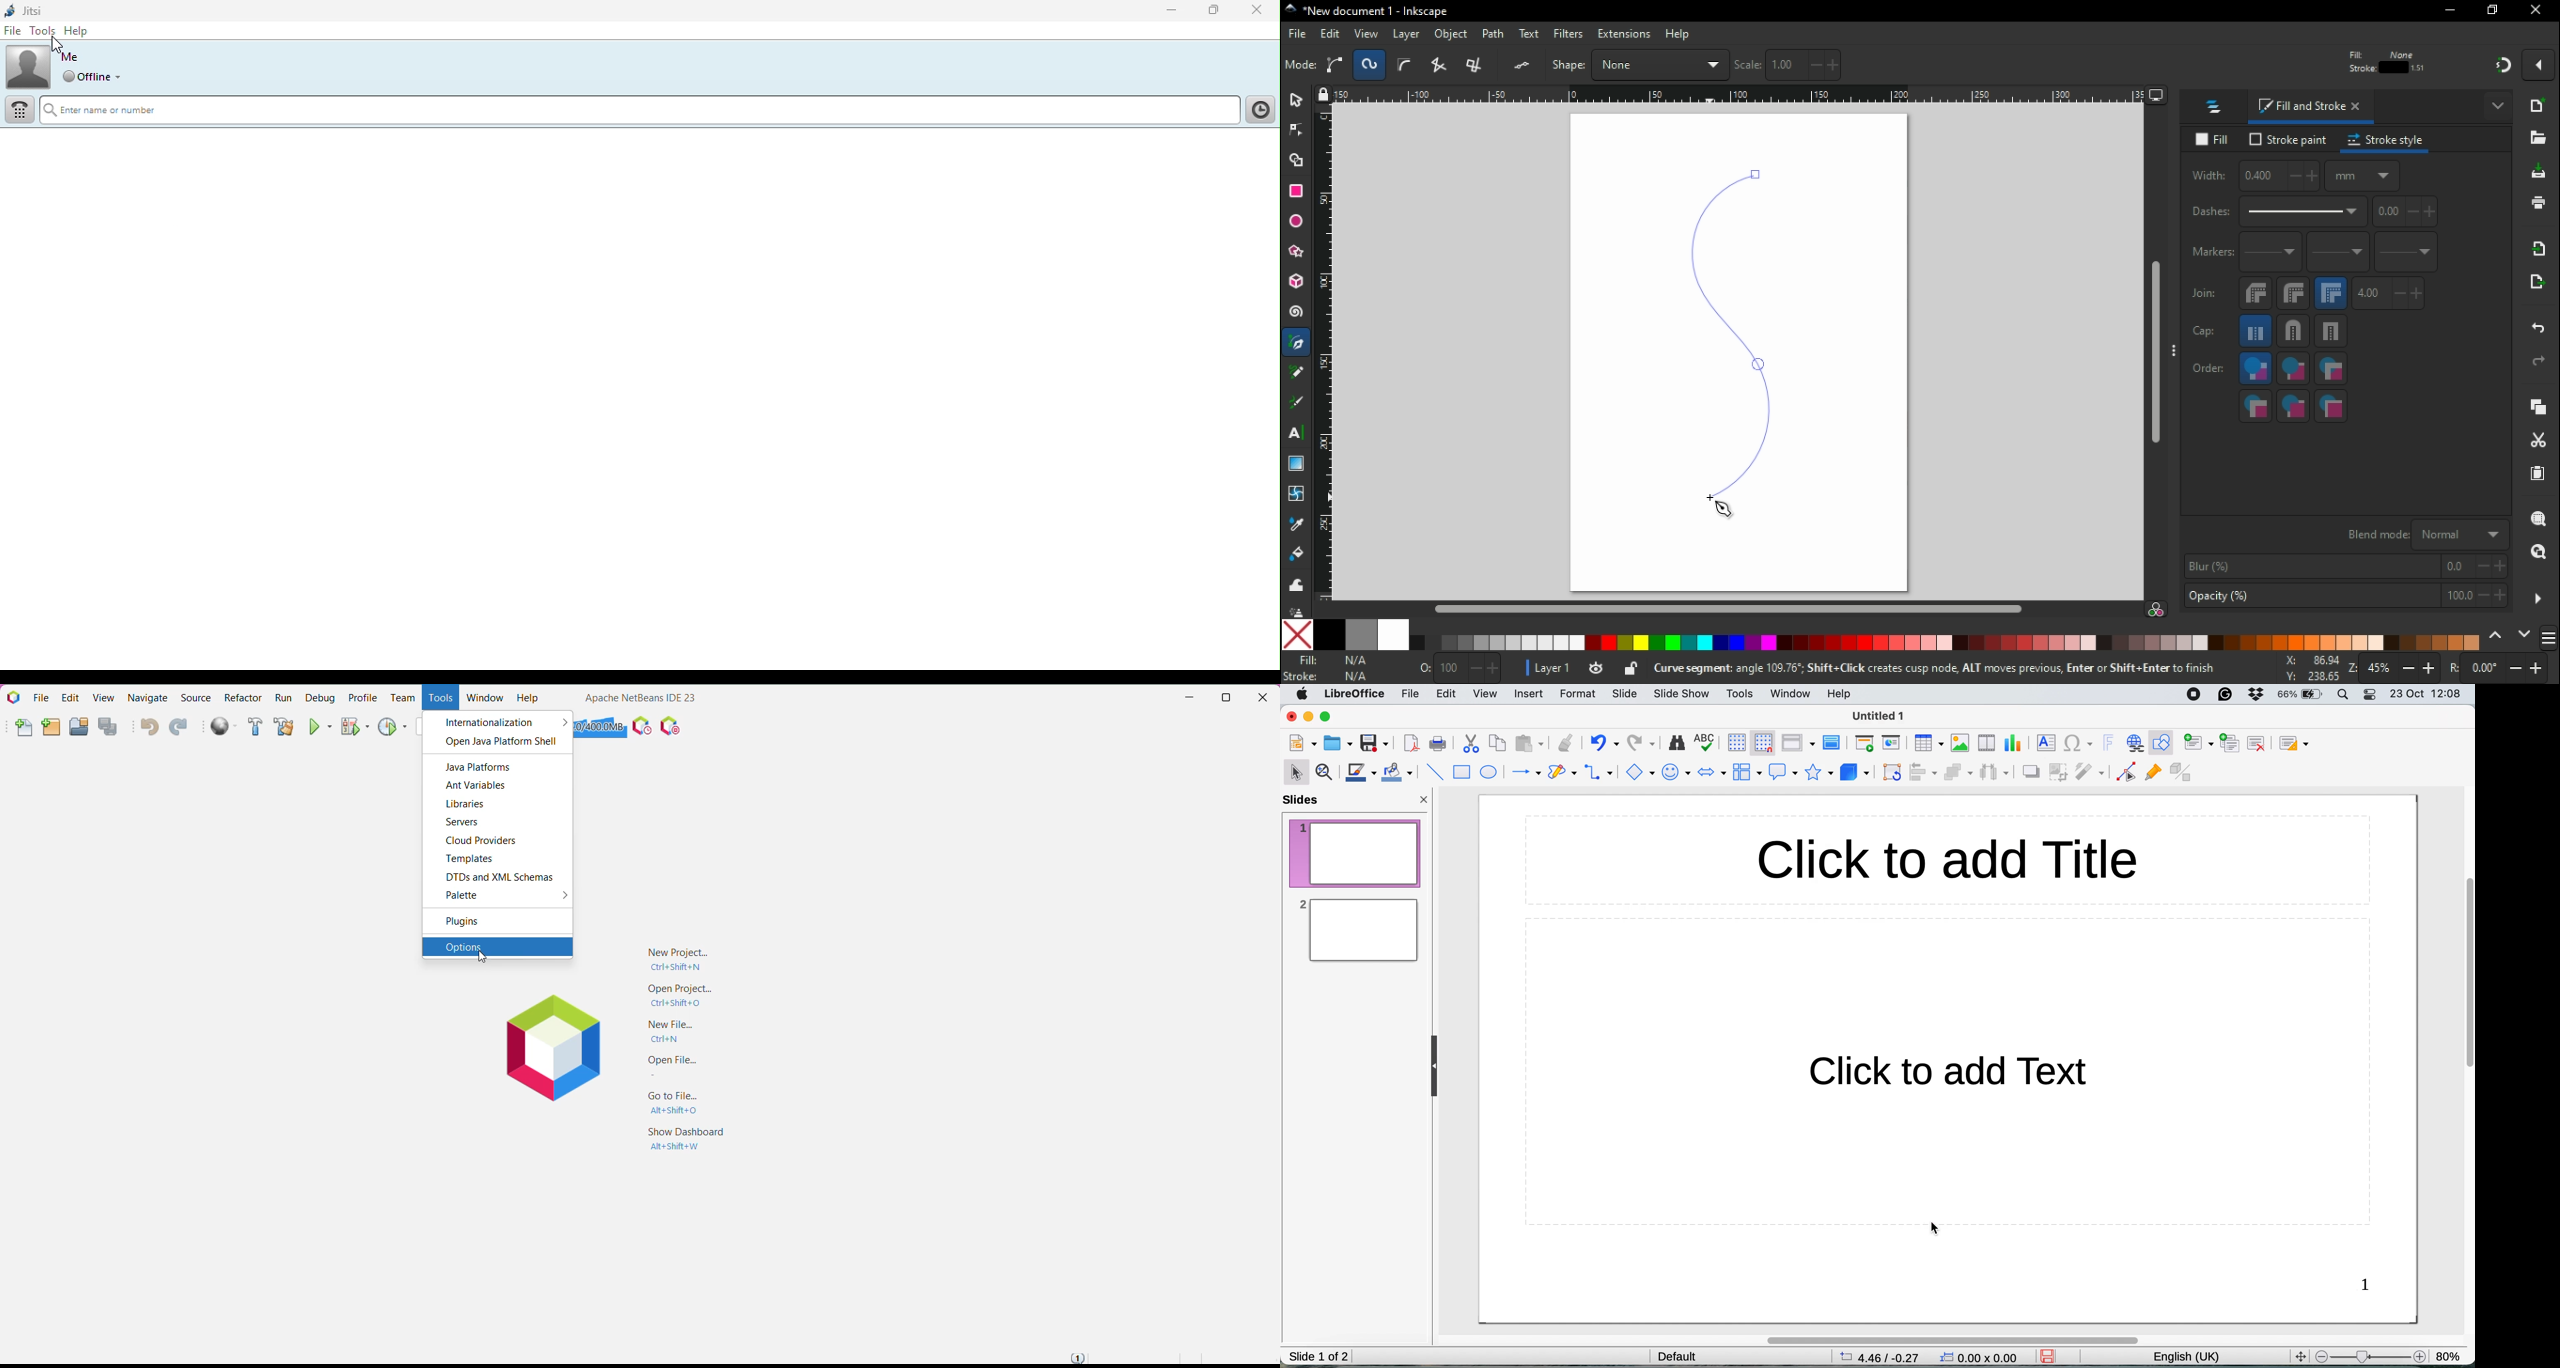 This screenshot has width=2576, height=1372. What do you see at coordinates (1296, 135) in the screenshot?
I see `node tool` at bounding box center [1296, 135].